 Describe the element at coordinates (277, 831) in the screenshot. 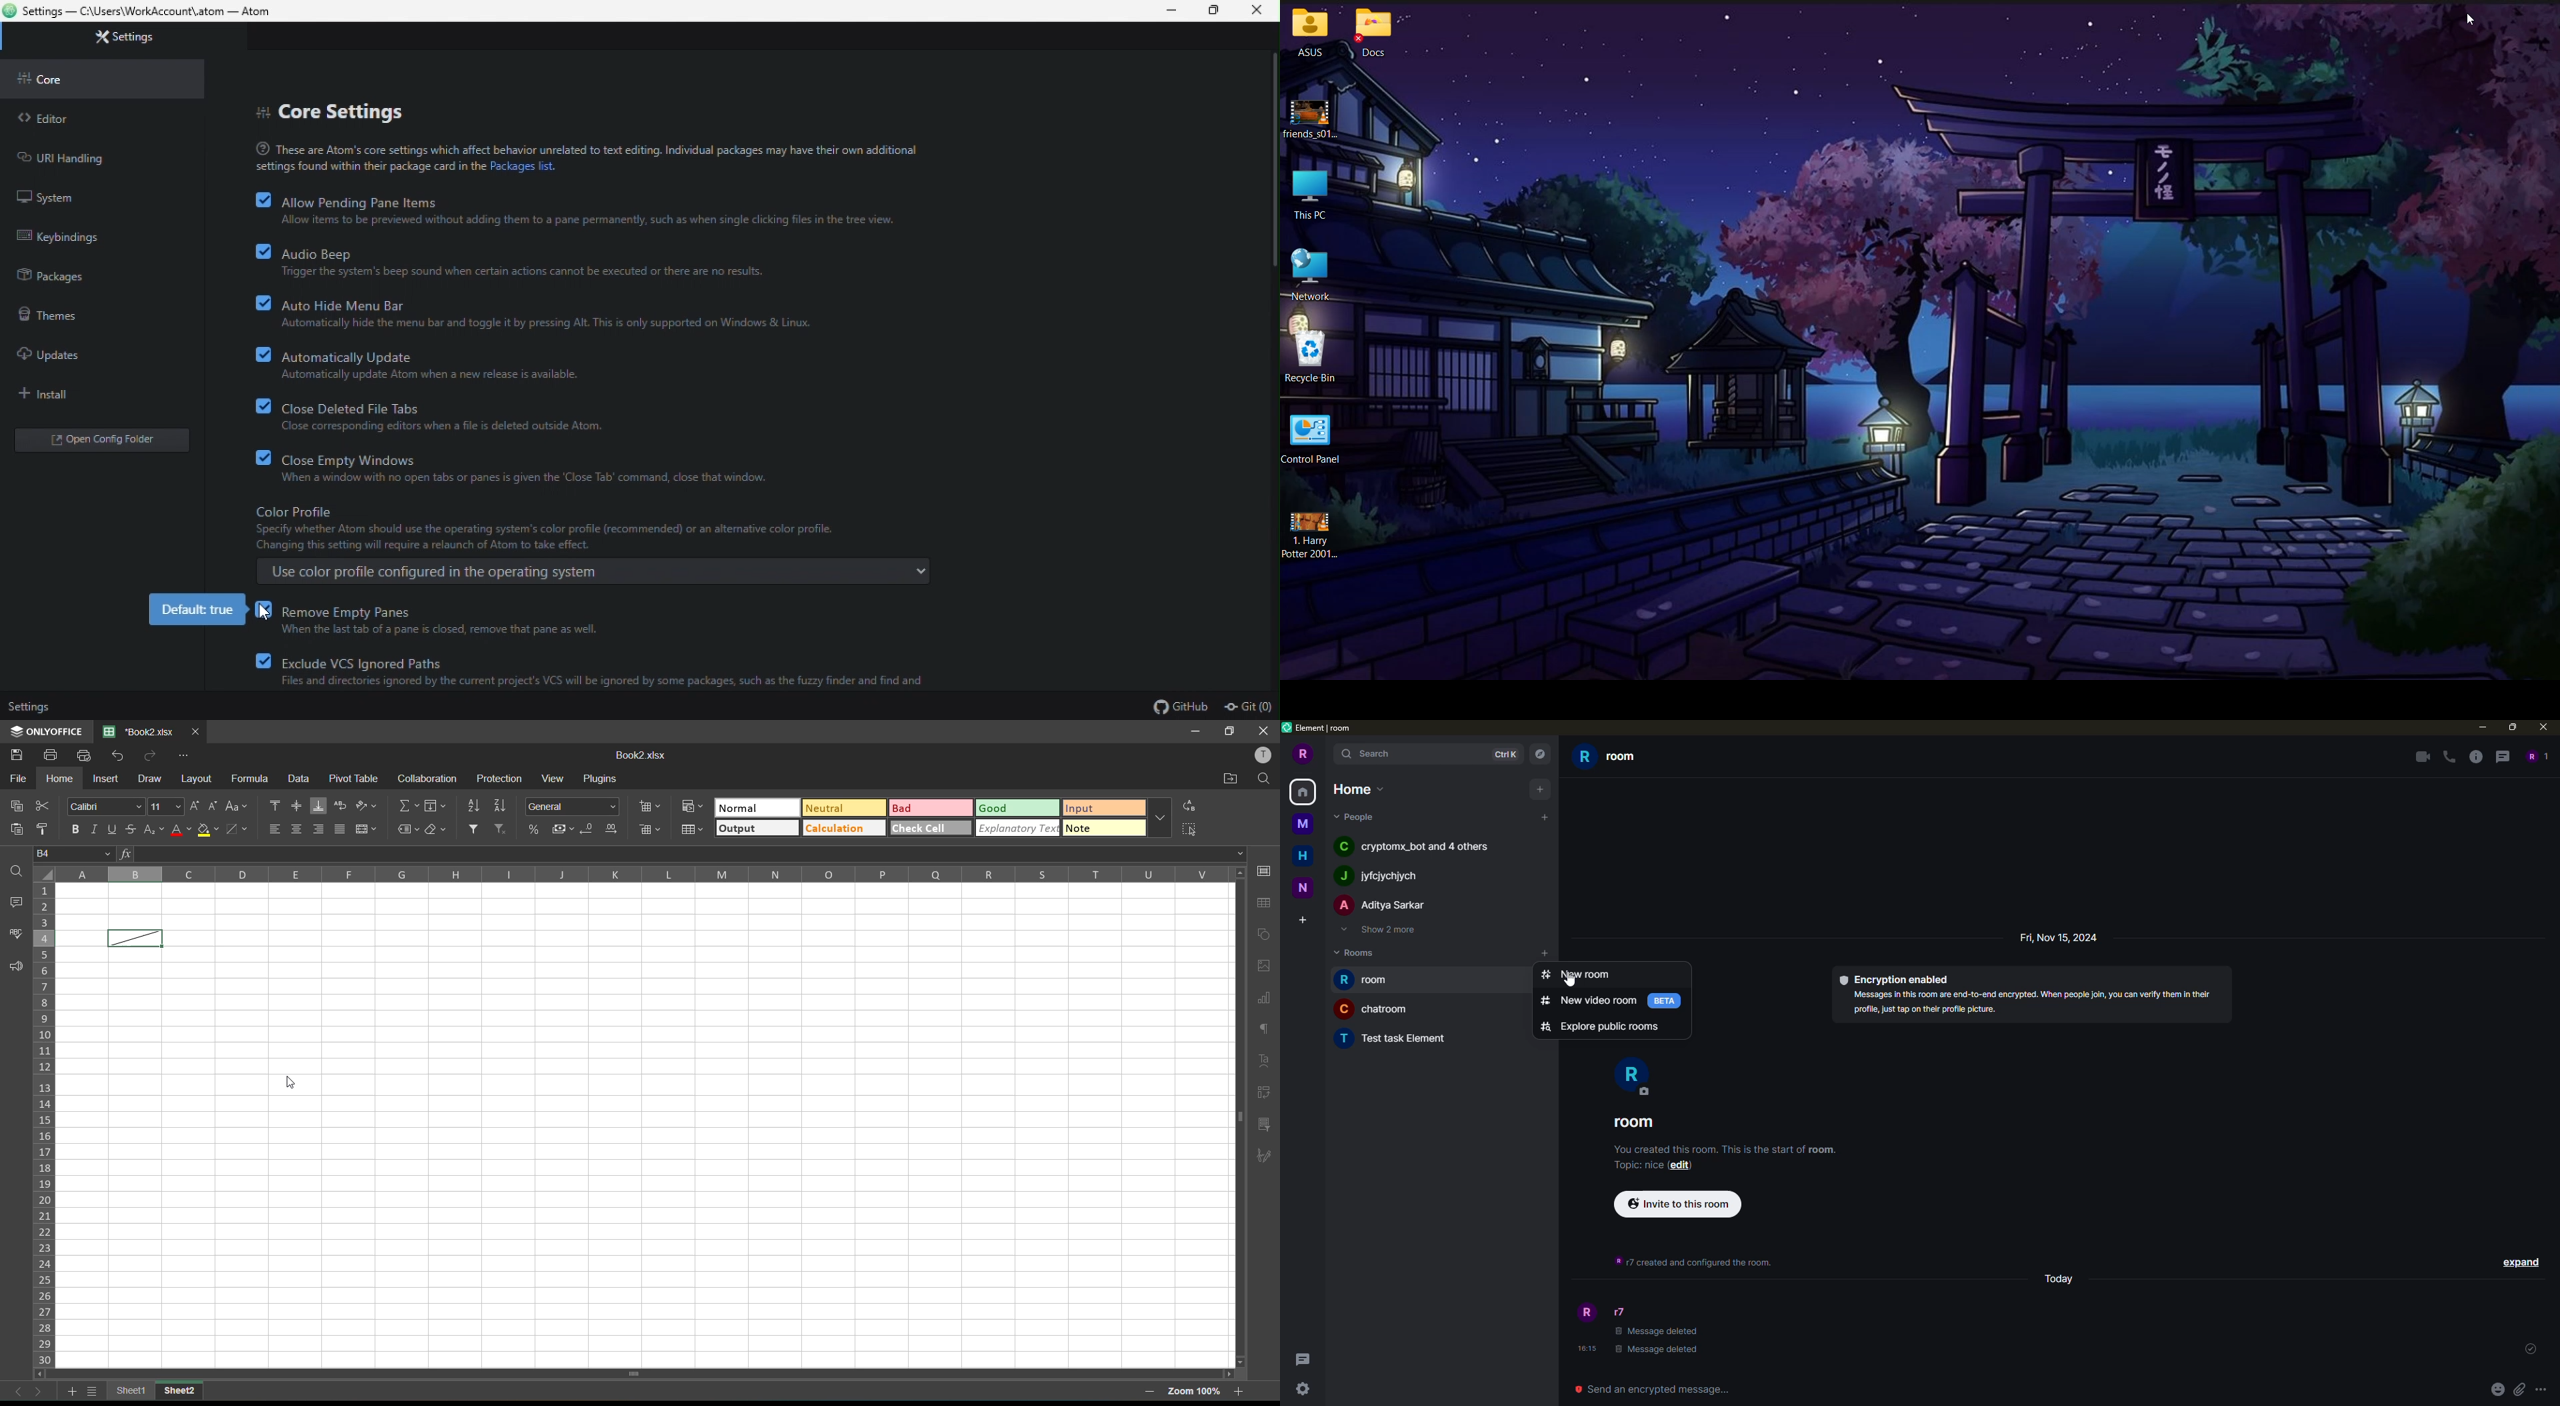

I see `align left` at that location.